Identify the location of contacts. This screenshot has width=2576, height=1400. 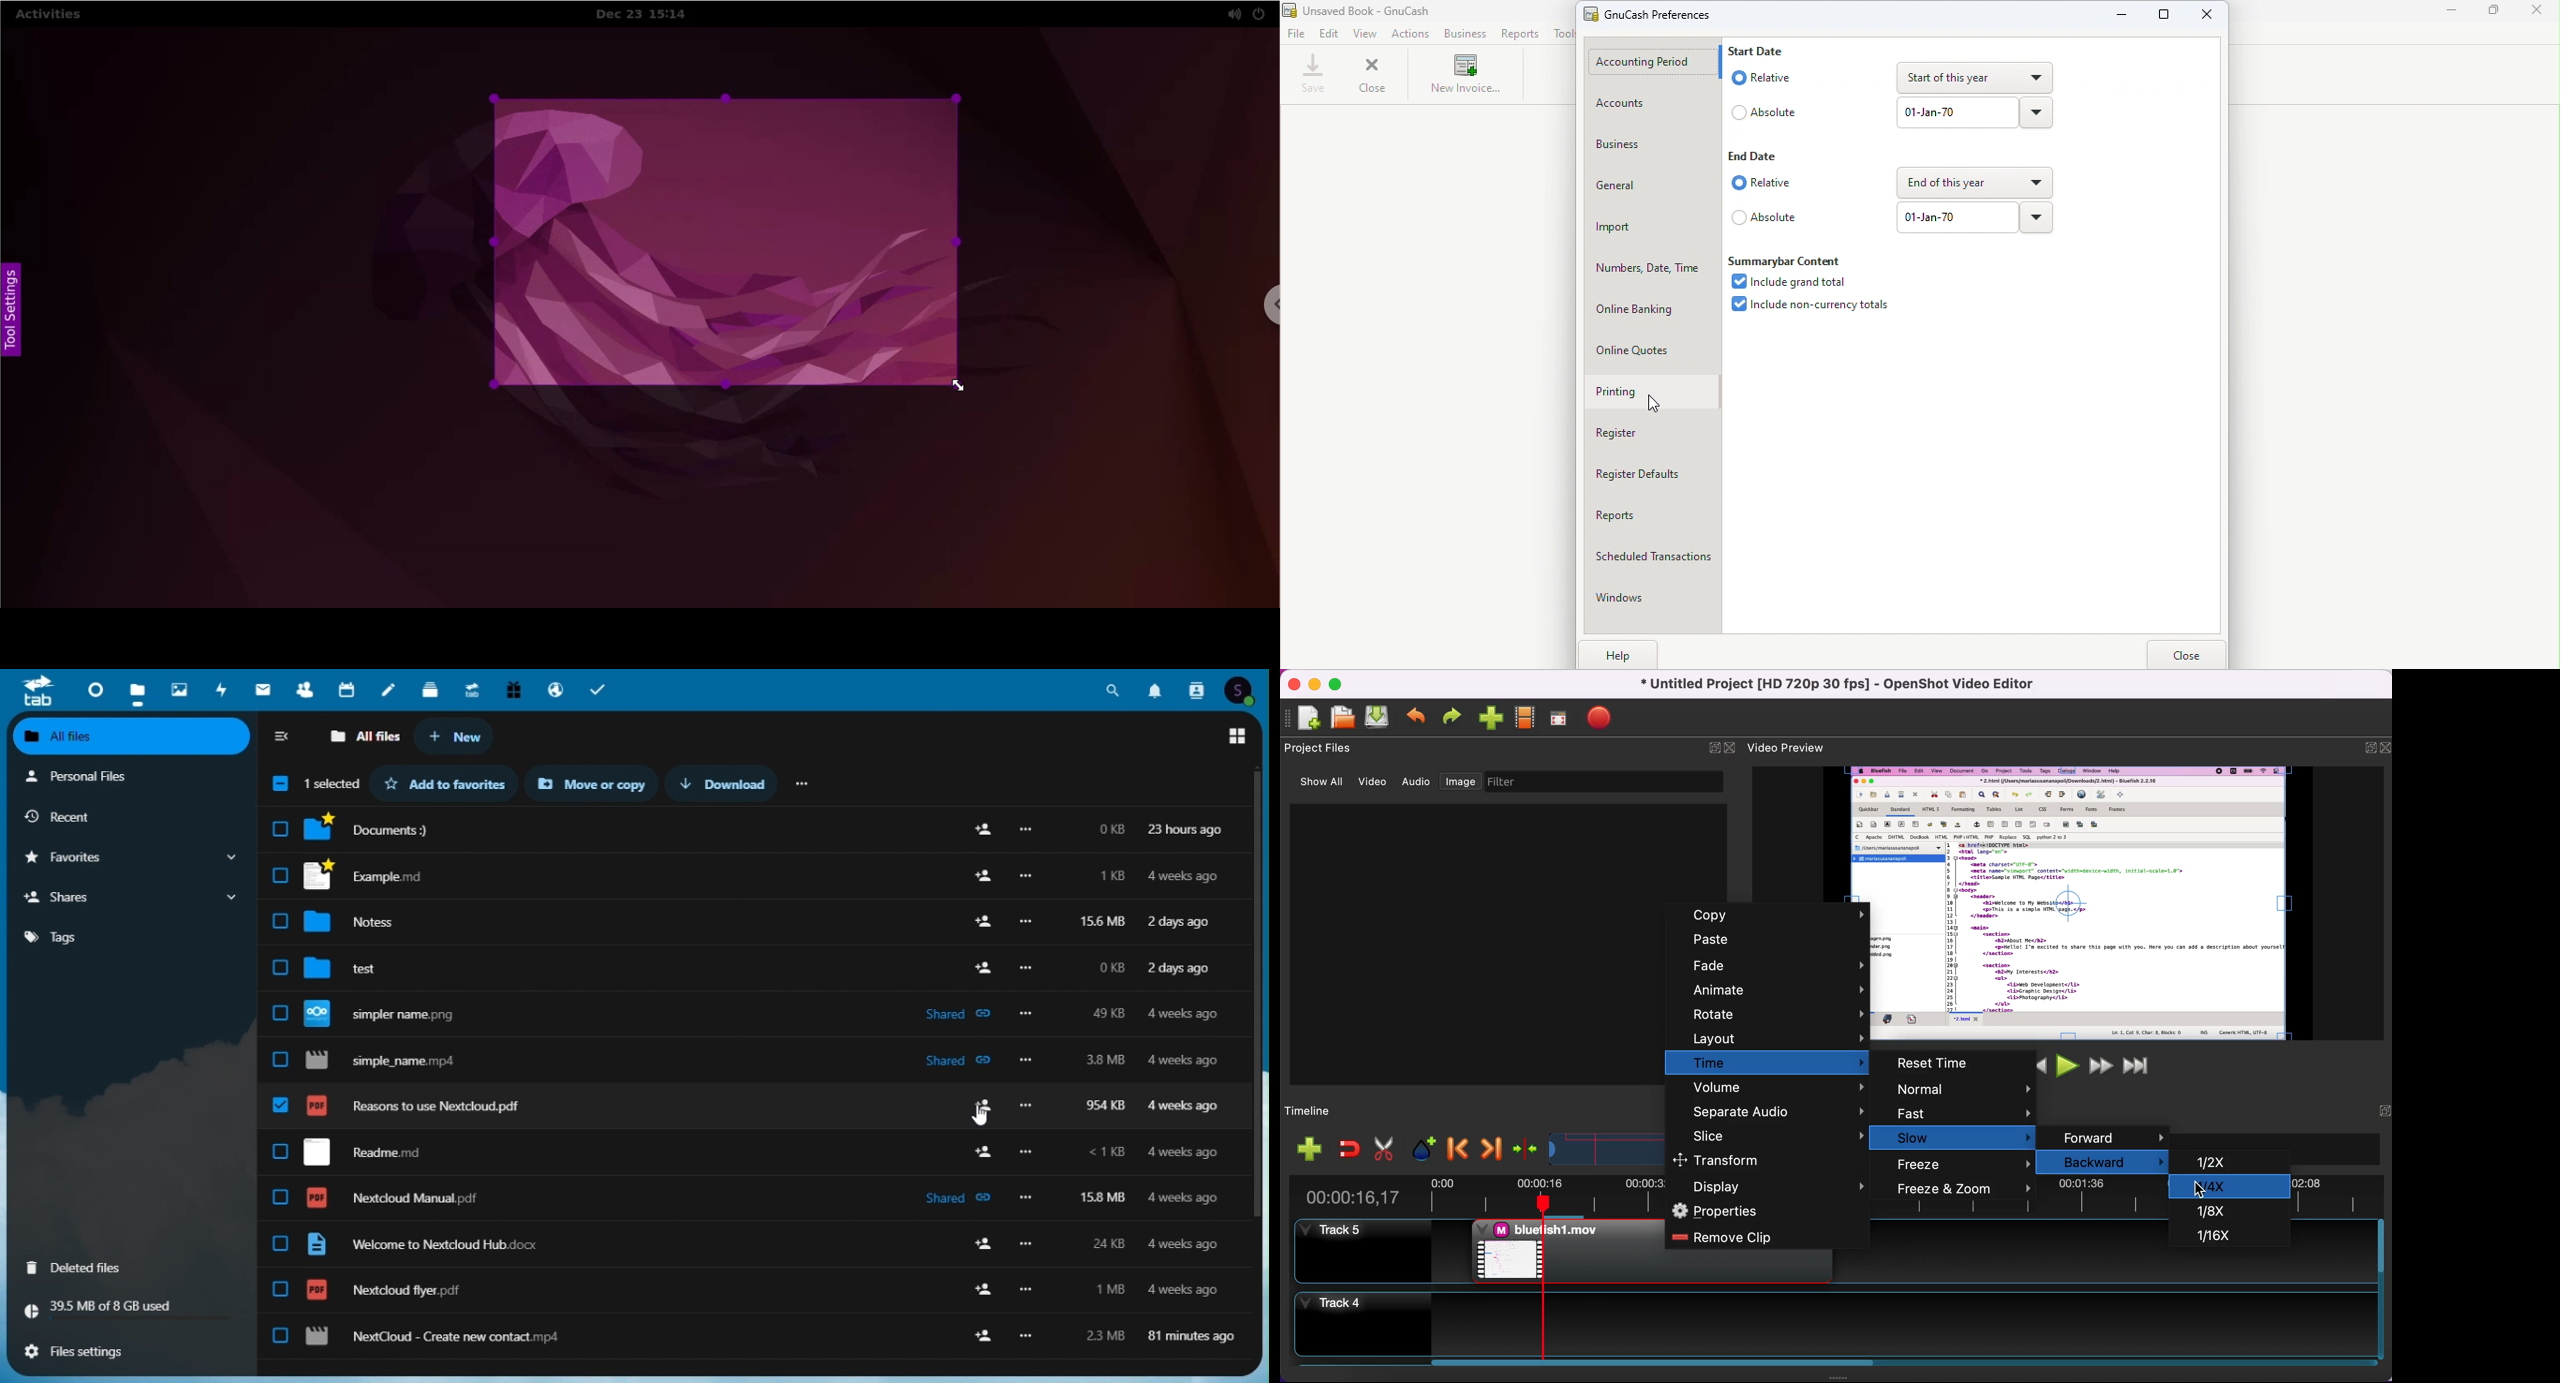
(1195, 689).